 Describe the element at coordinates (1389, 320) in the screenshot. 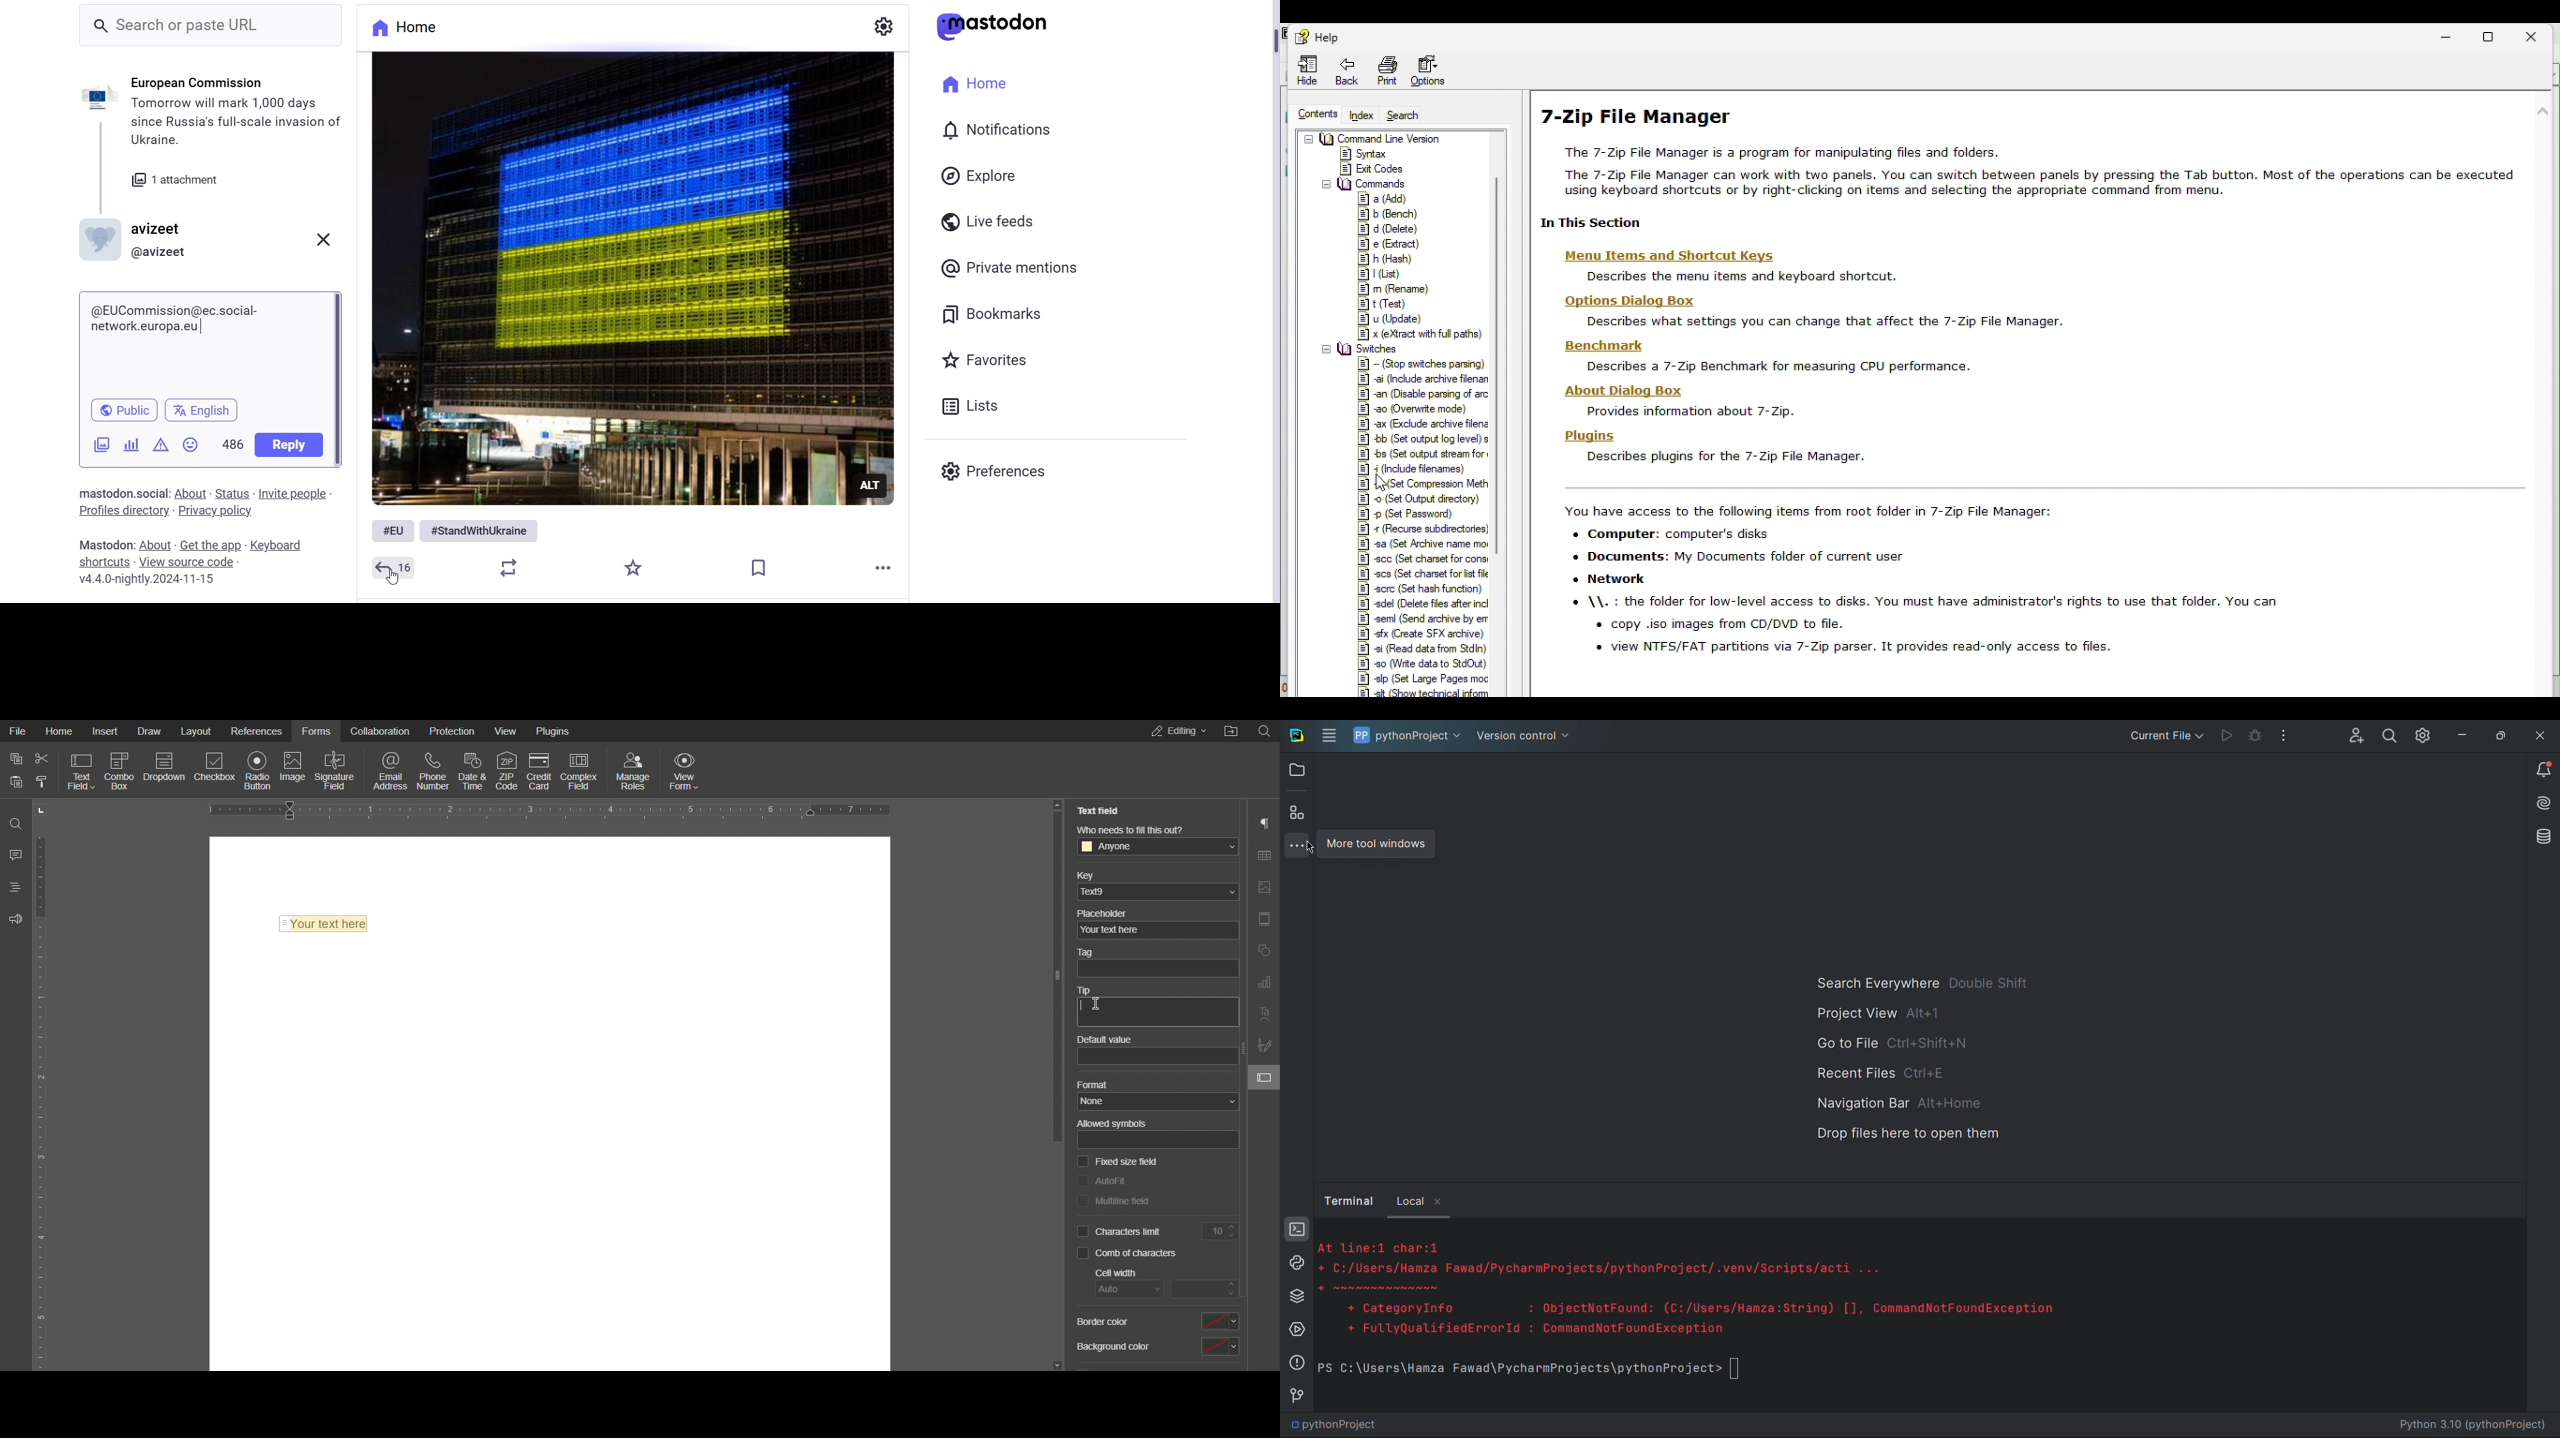

I see `update` at that location.